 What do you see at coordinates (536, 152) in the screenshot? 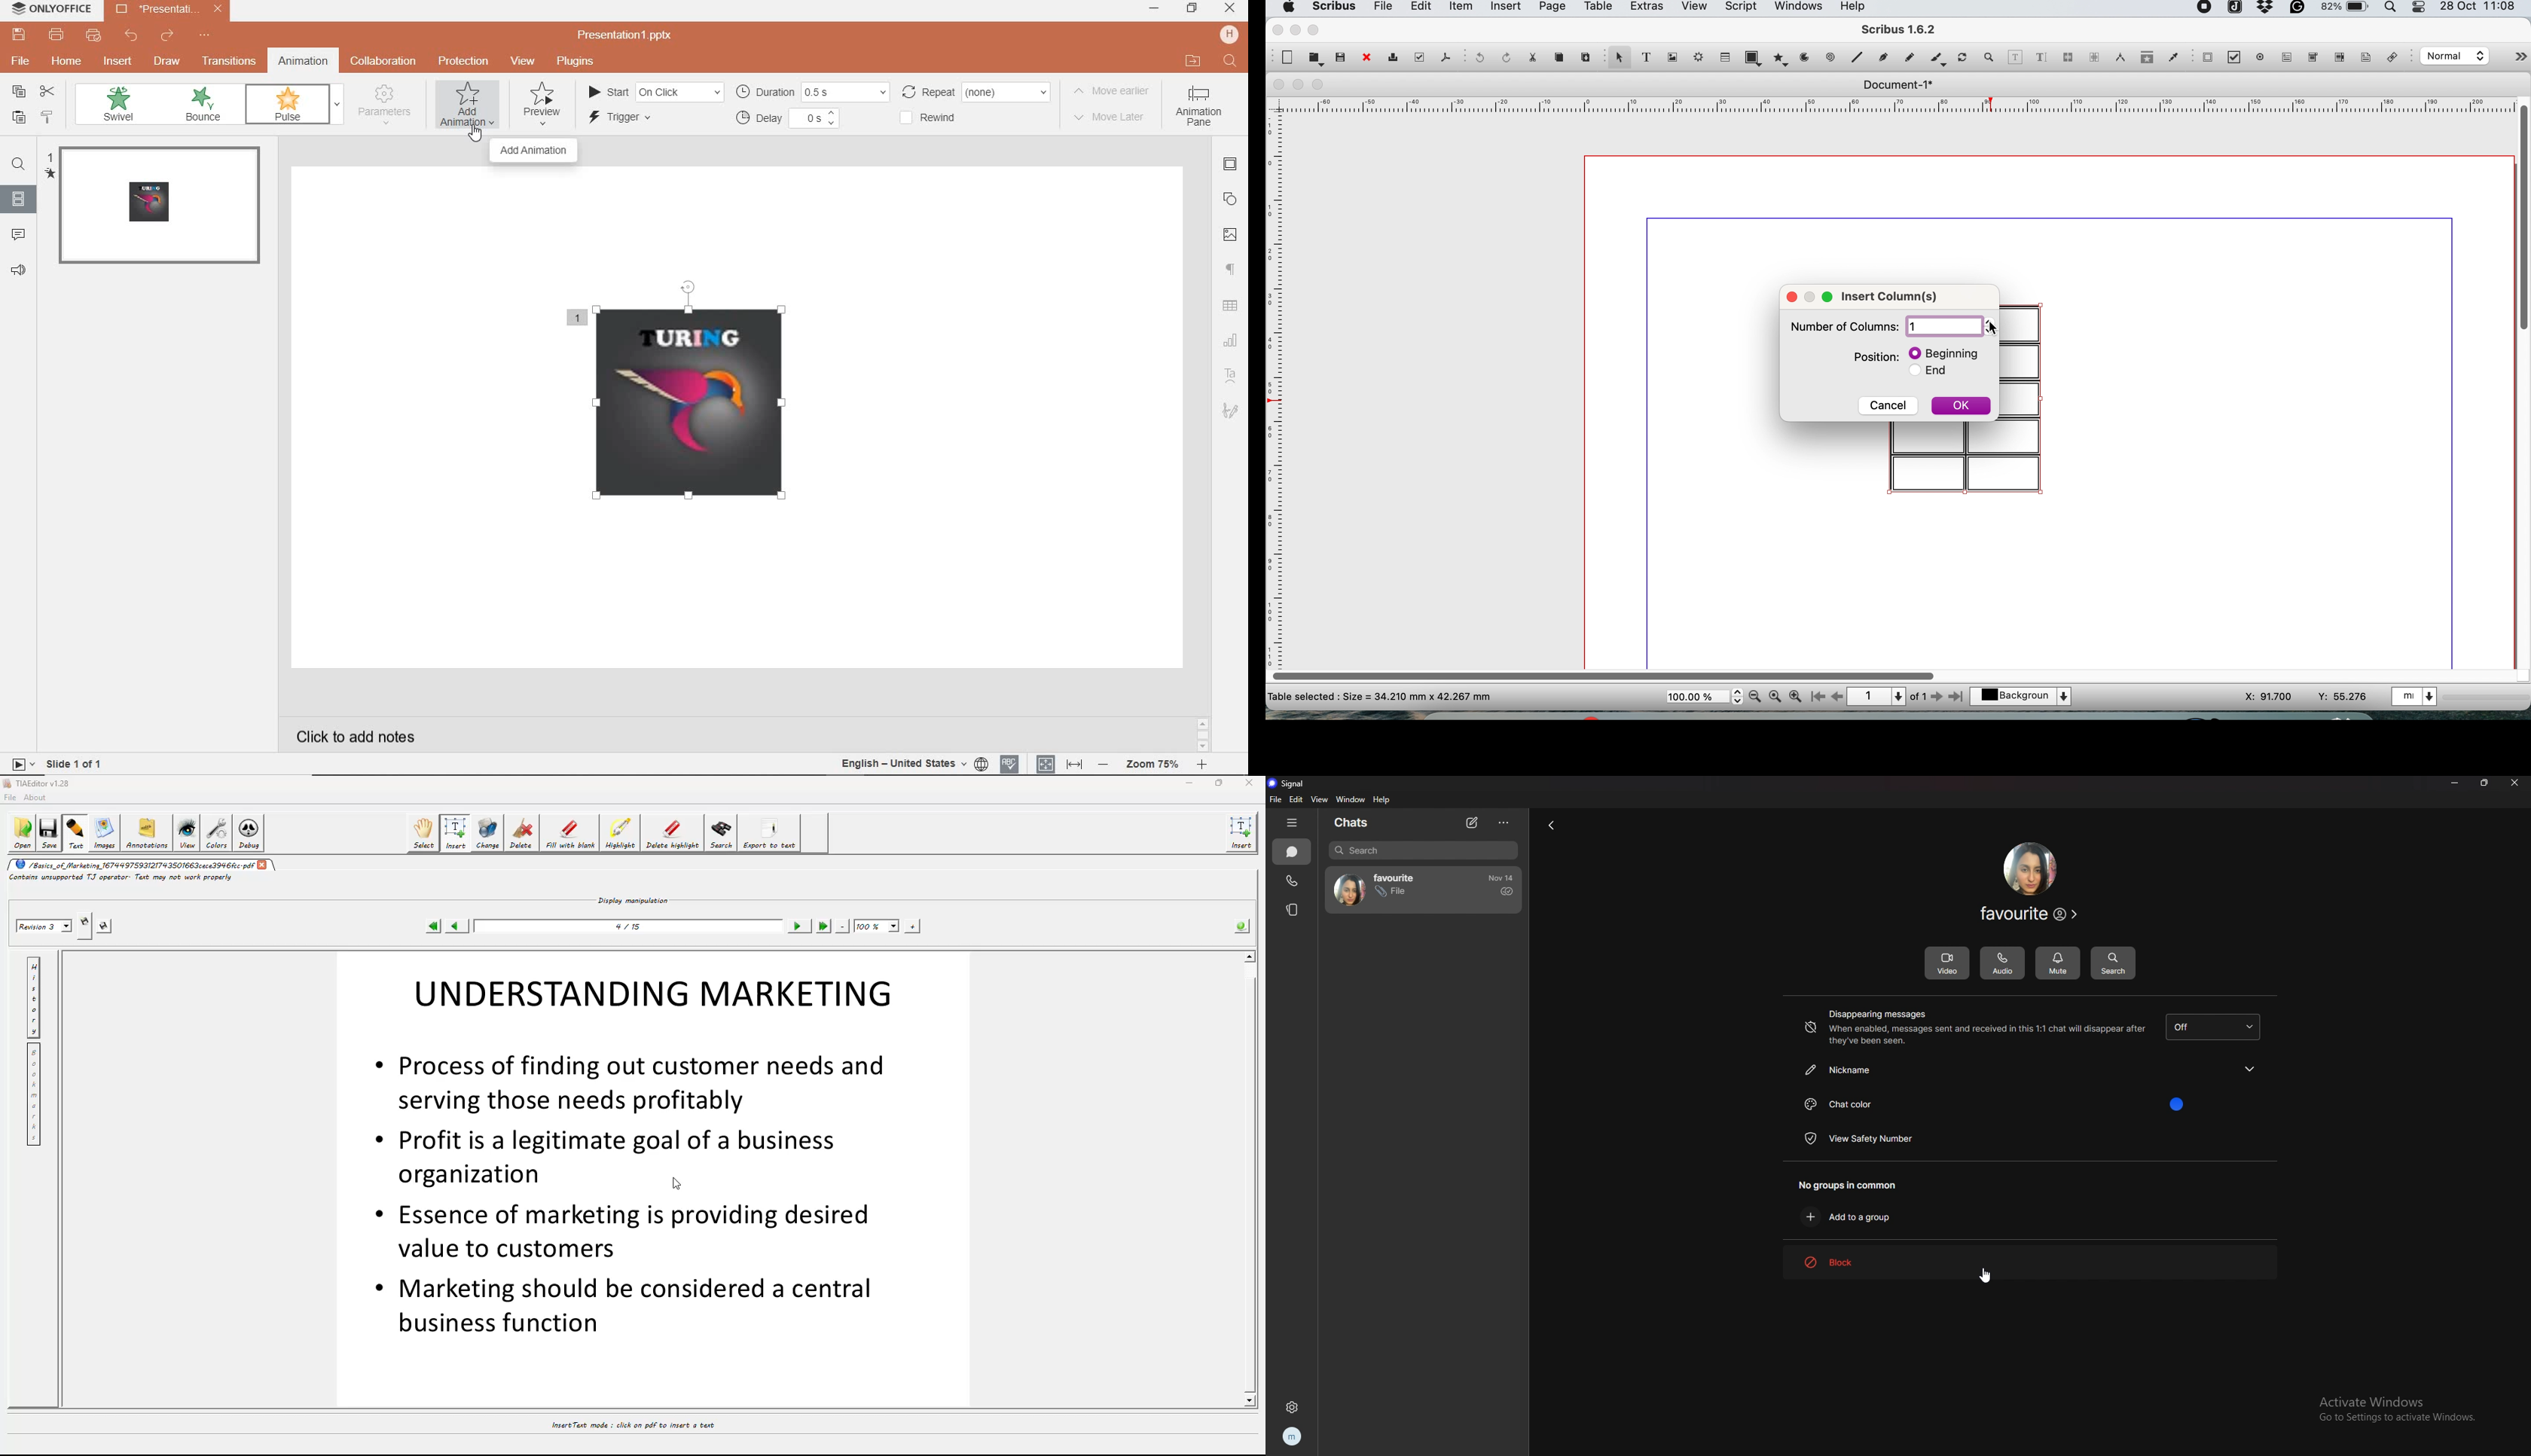
I see `add animation` at bounding box center [536, 152].